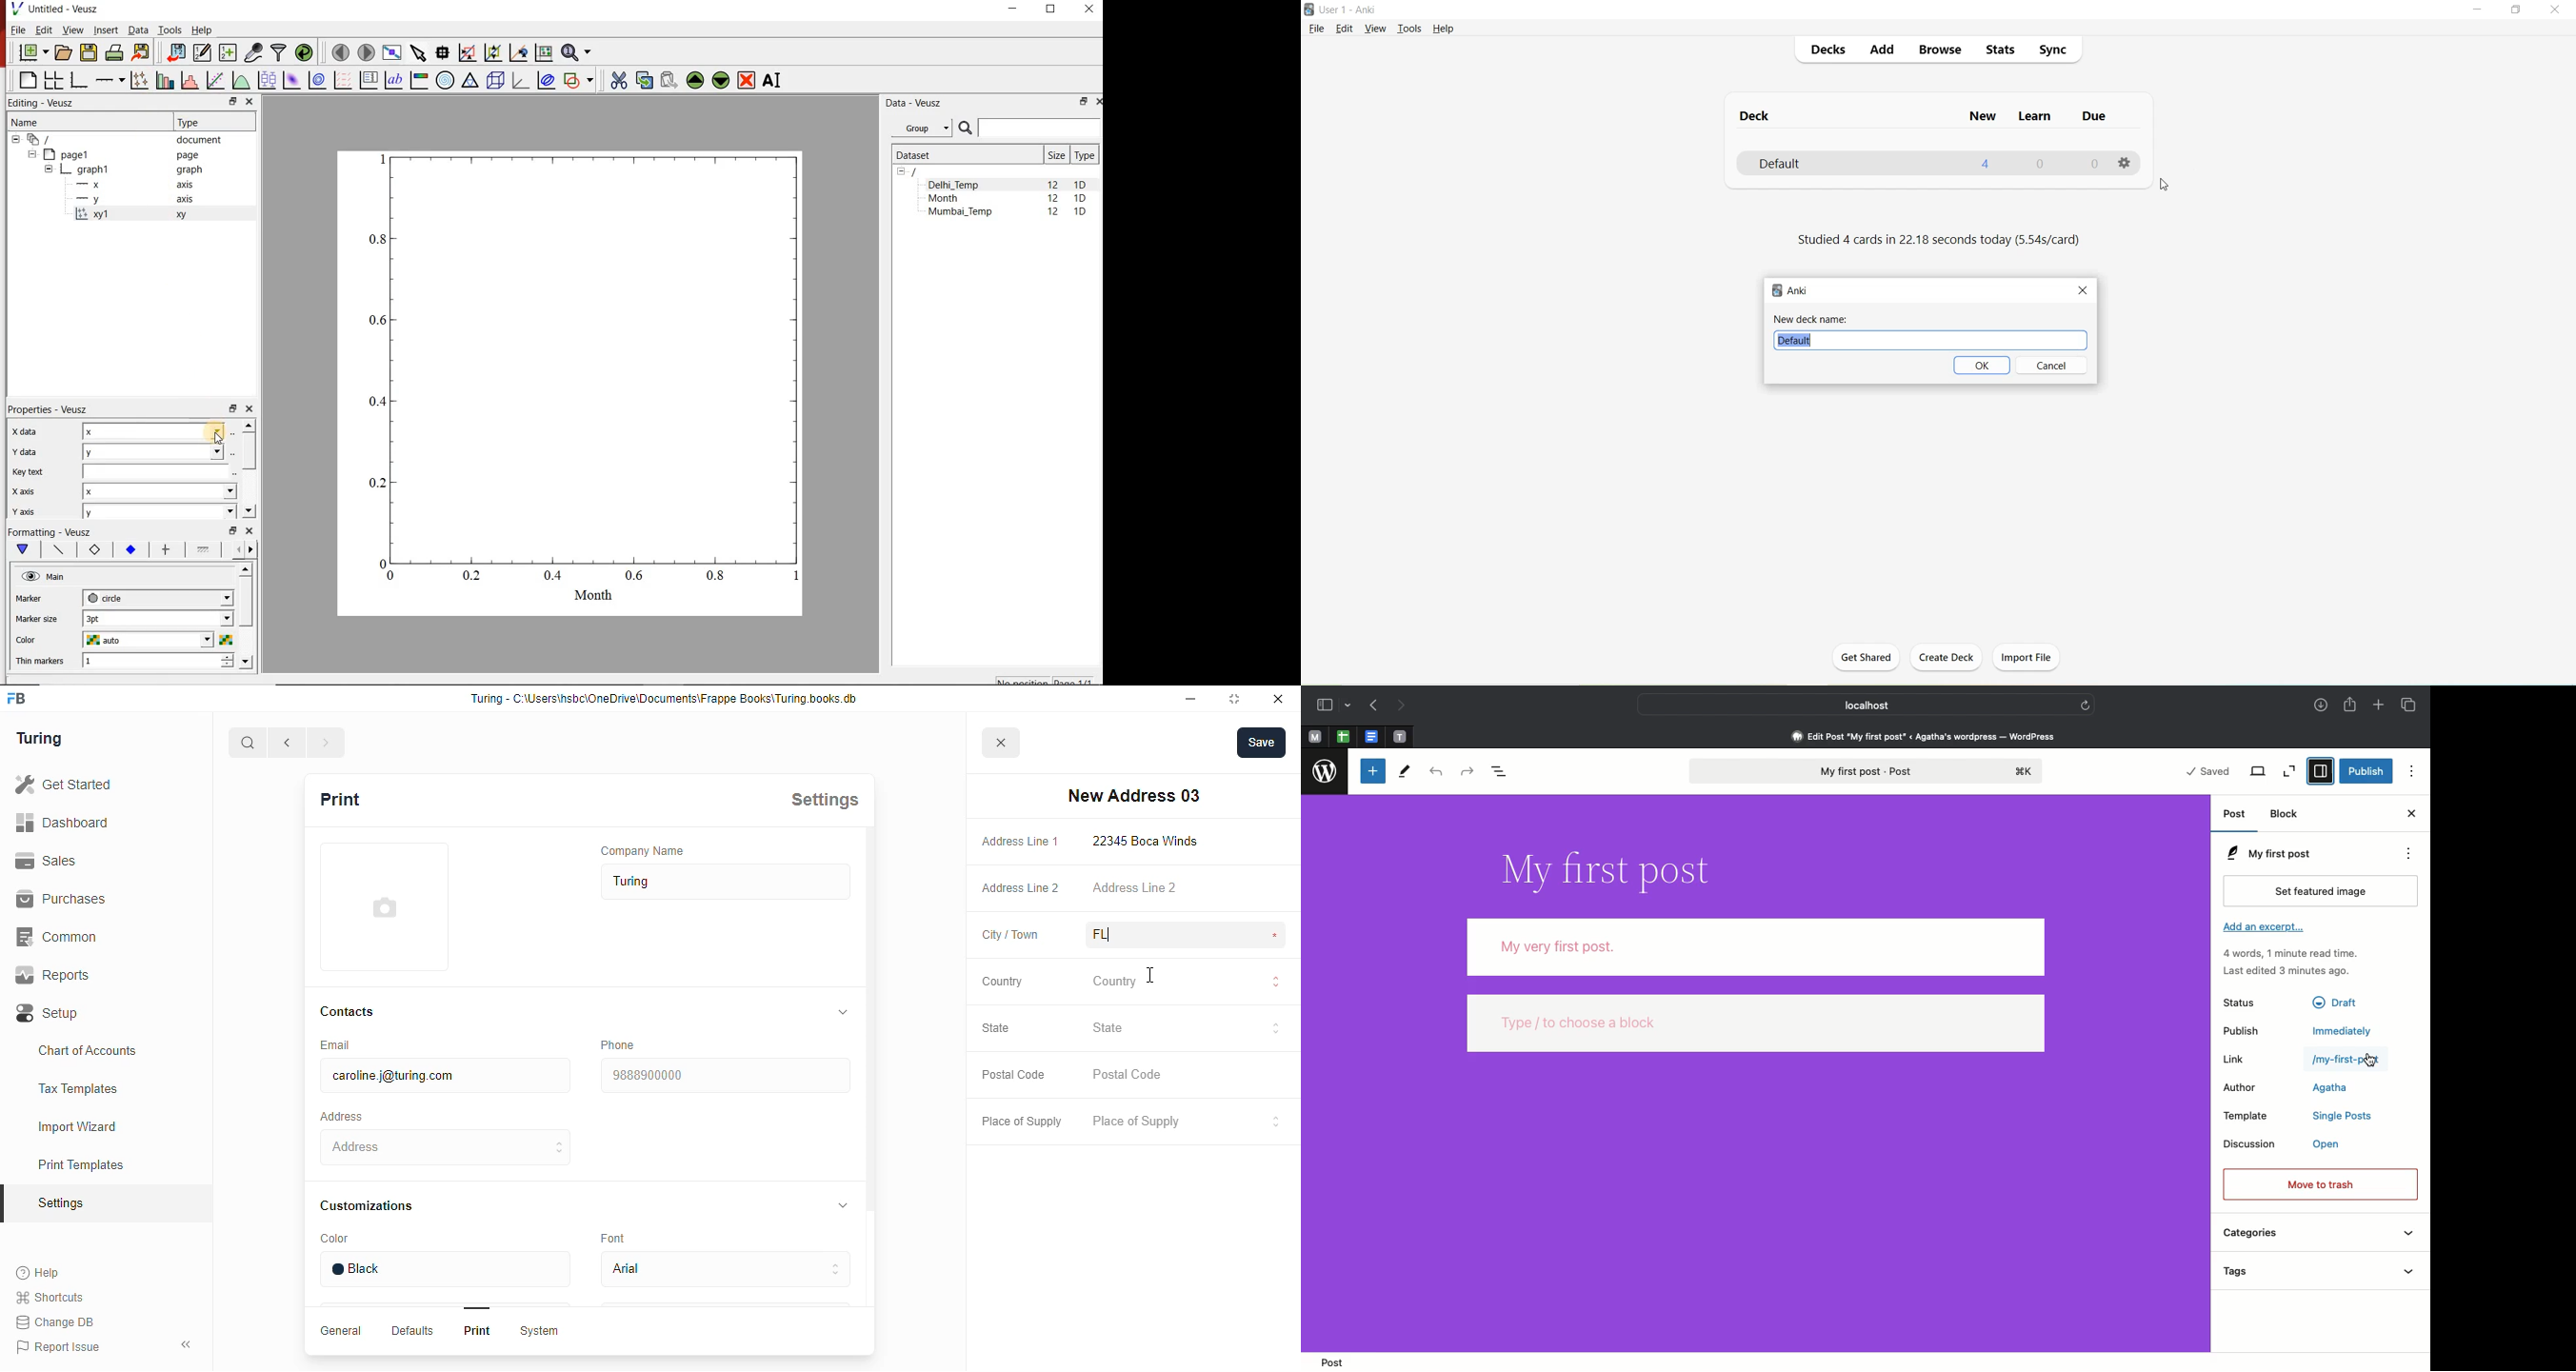 This screenshot has height=1372, width=2576. What do you see at coordinates (2000, 49) in the screenshot?
I see `Stats` at bounding box center [2000, 49].